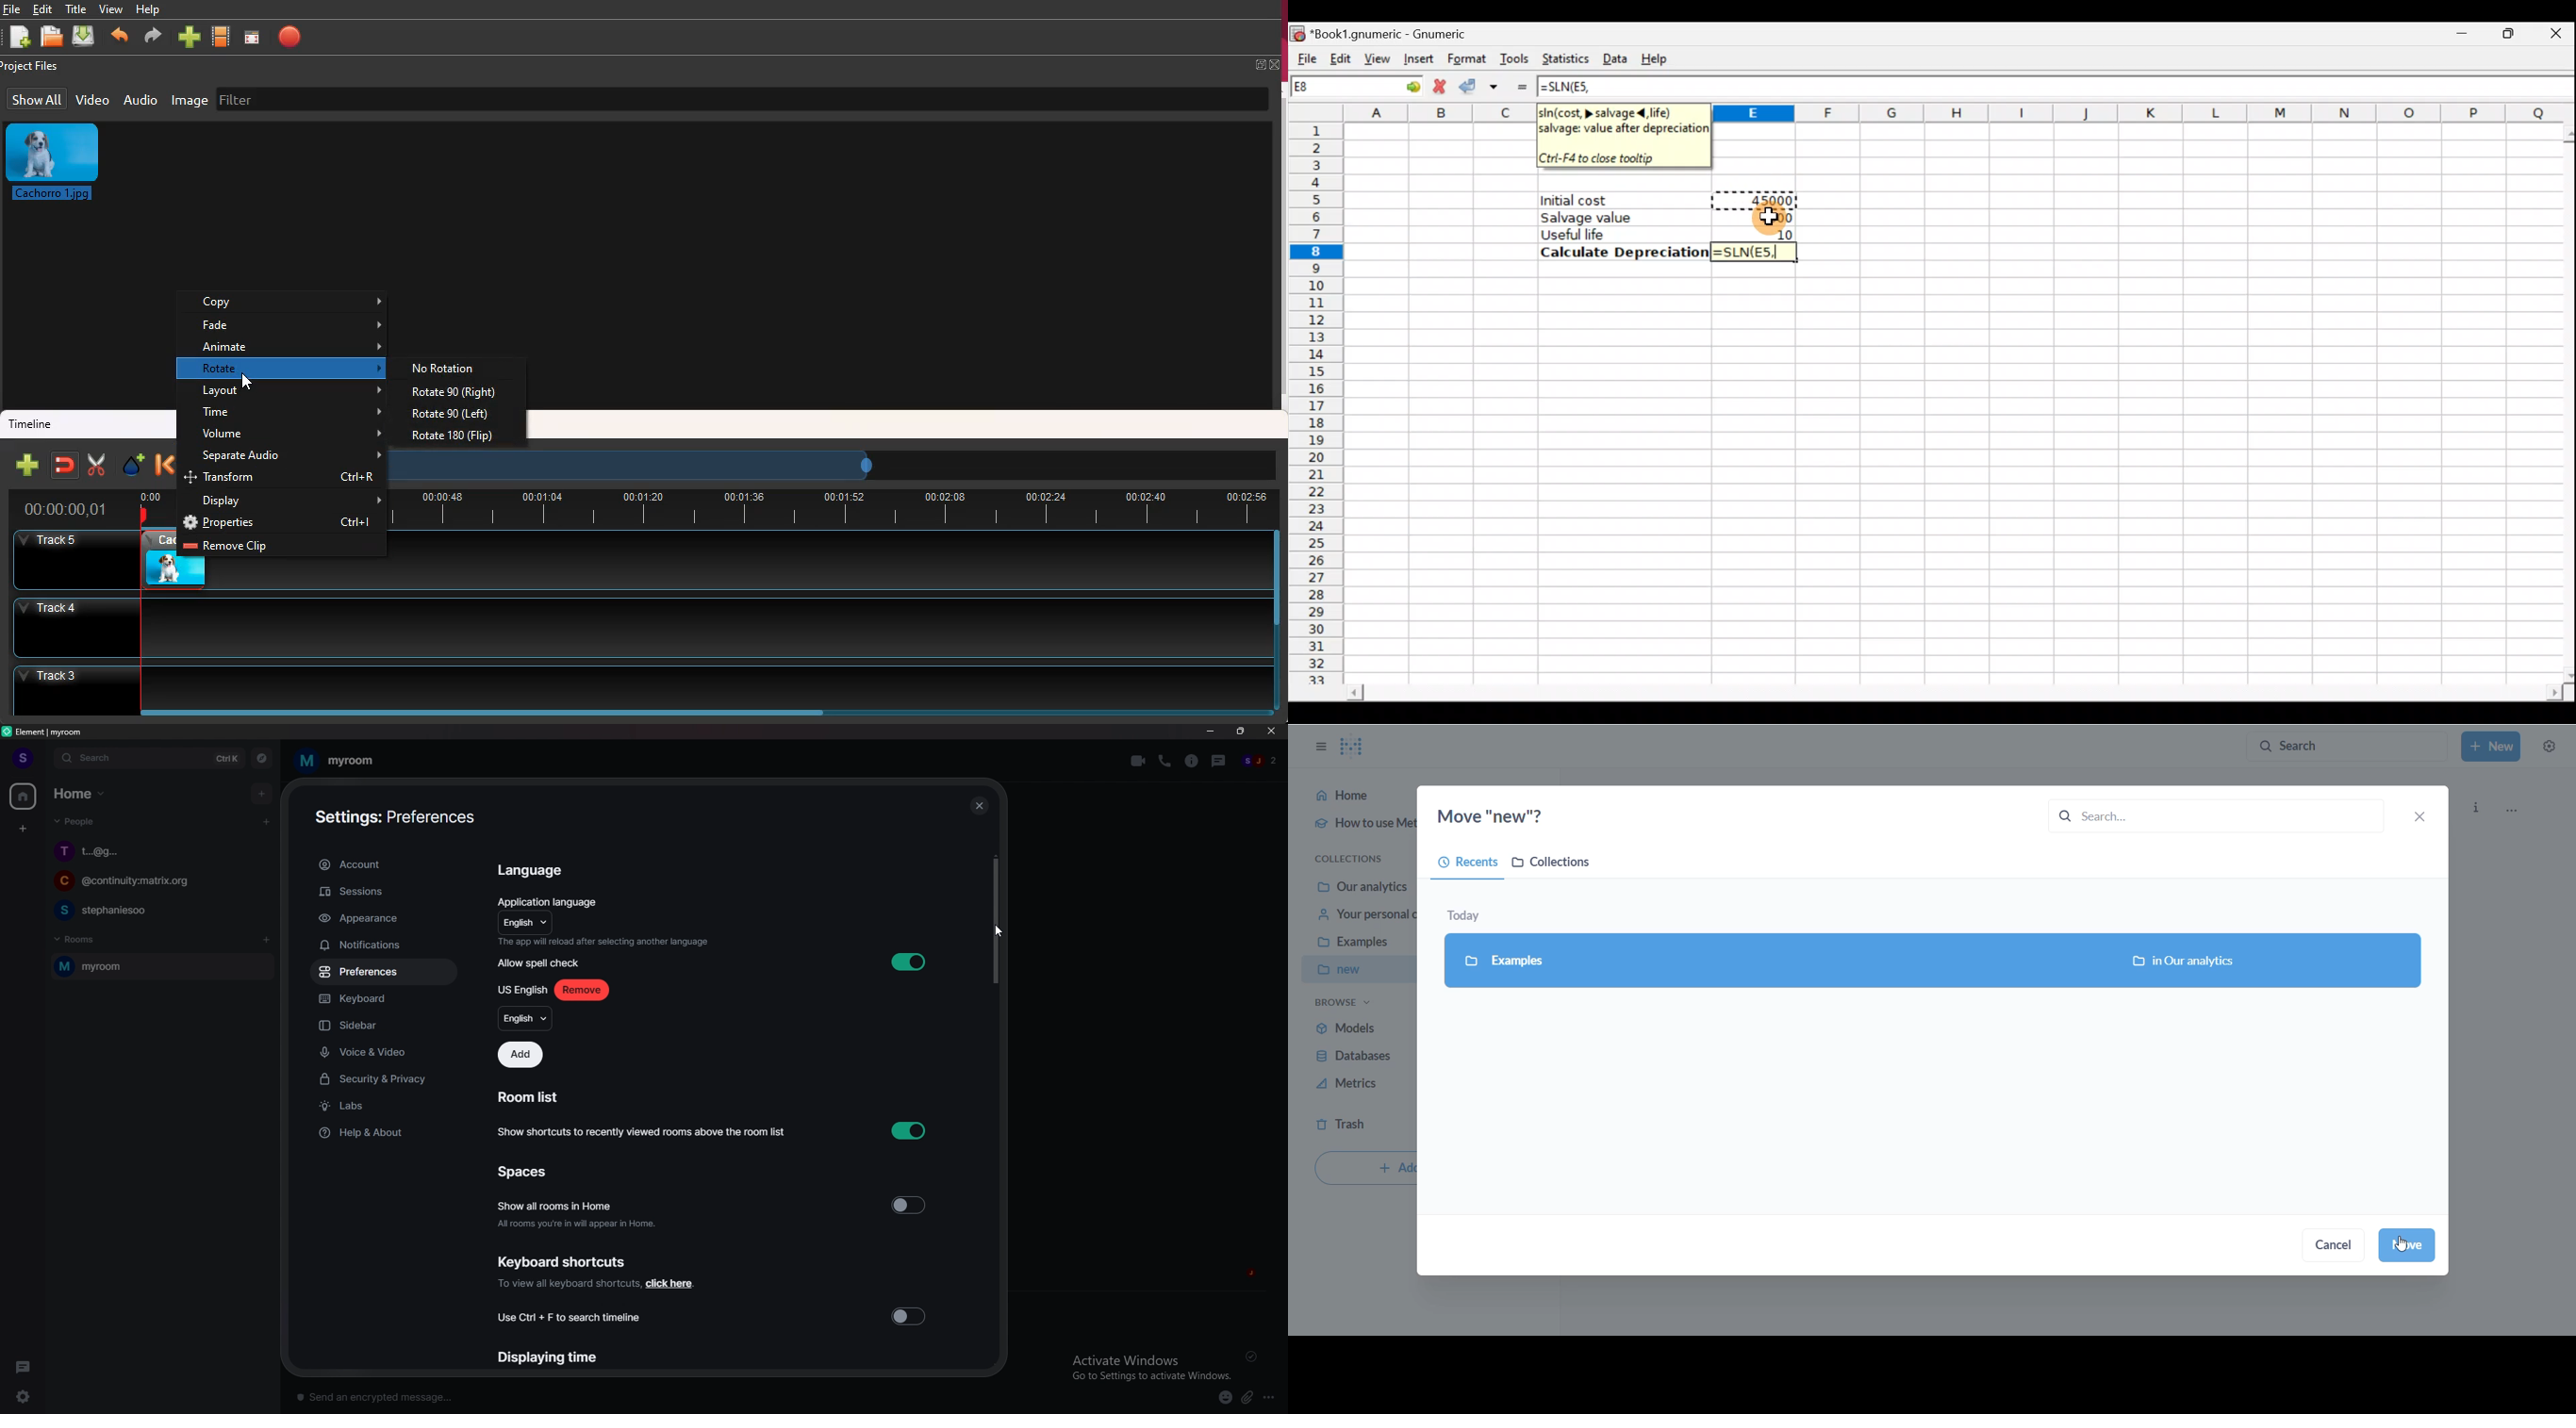  Describe the element at coordinates (82, 792) in the screenshot. I see `Home` at that location.